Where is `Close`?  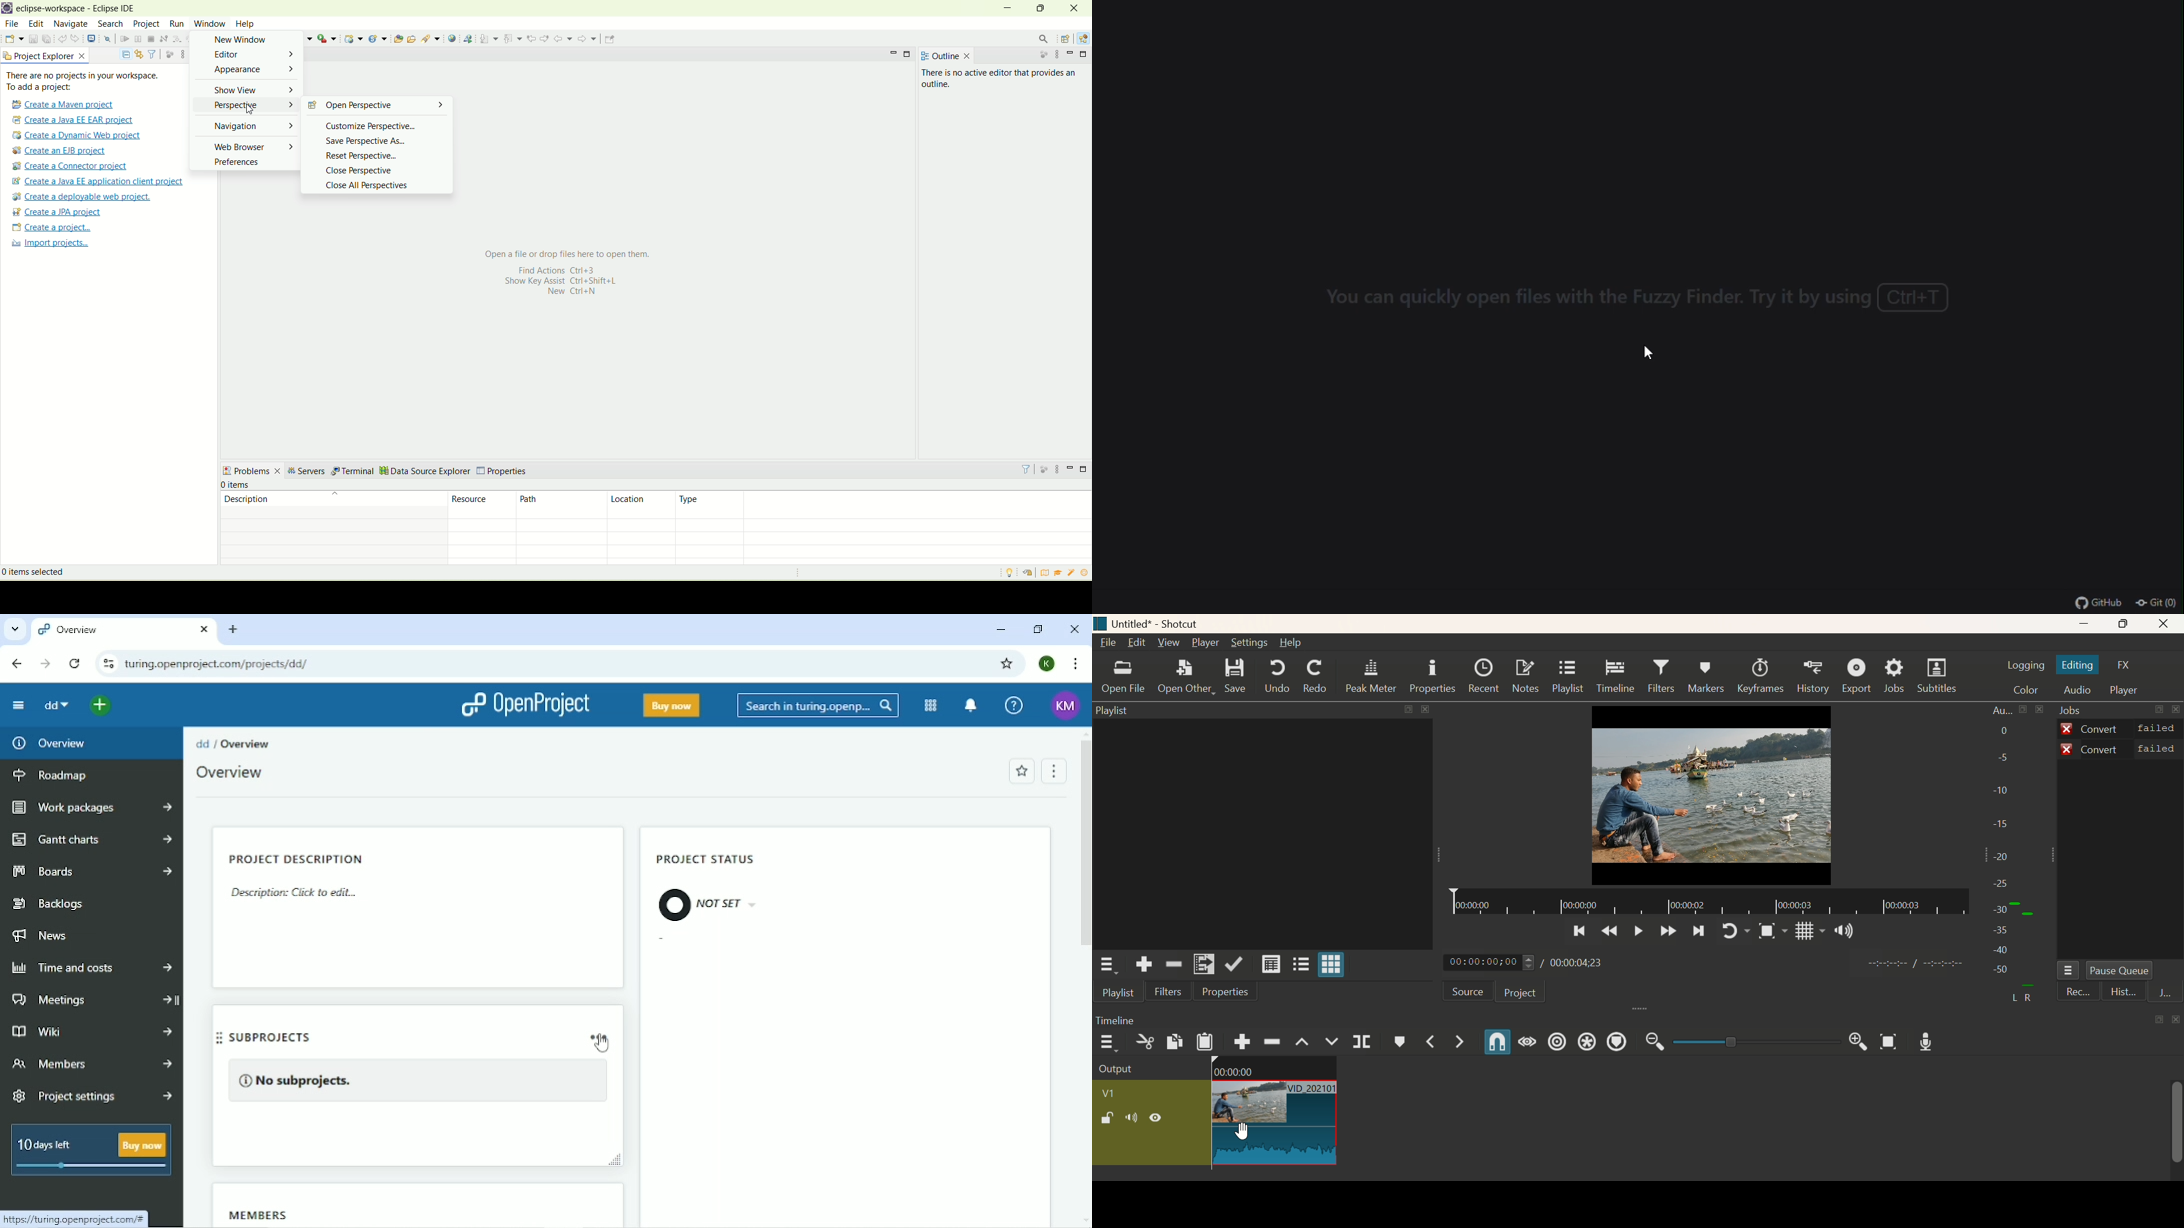 Close is located at coordinates (2169, 624).